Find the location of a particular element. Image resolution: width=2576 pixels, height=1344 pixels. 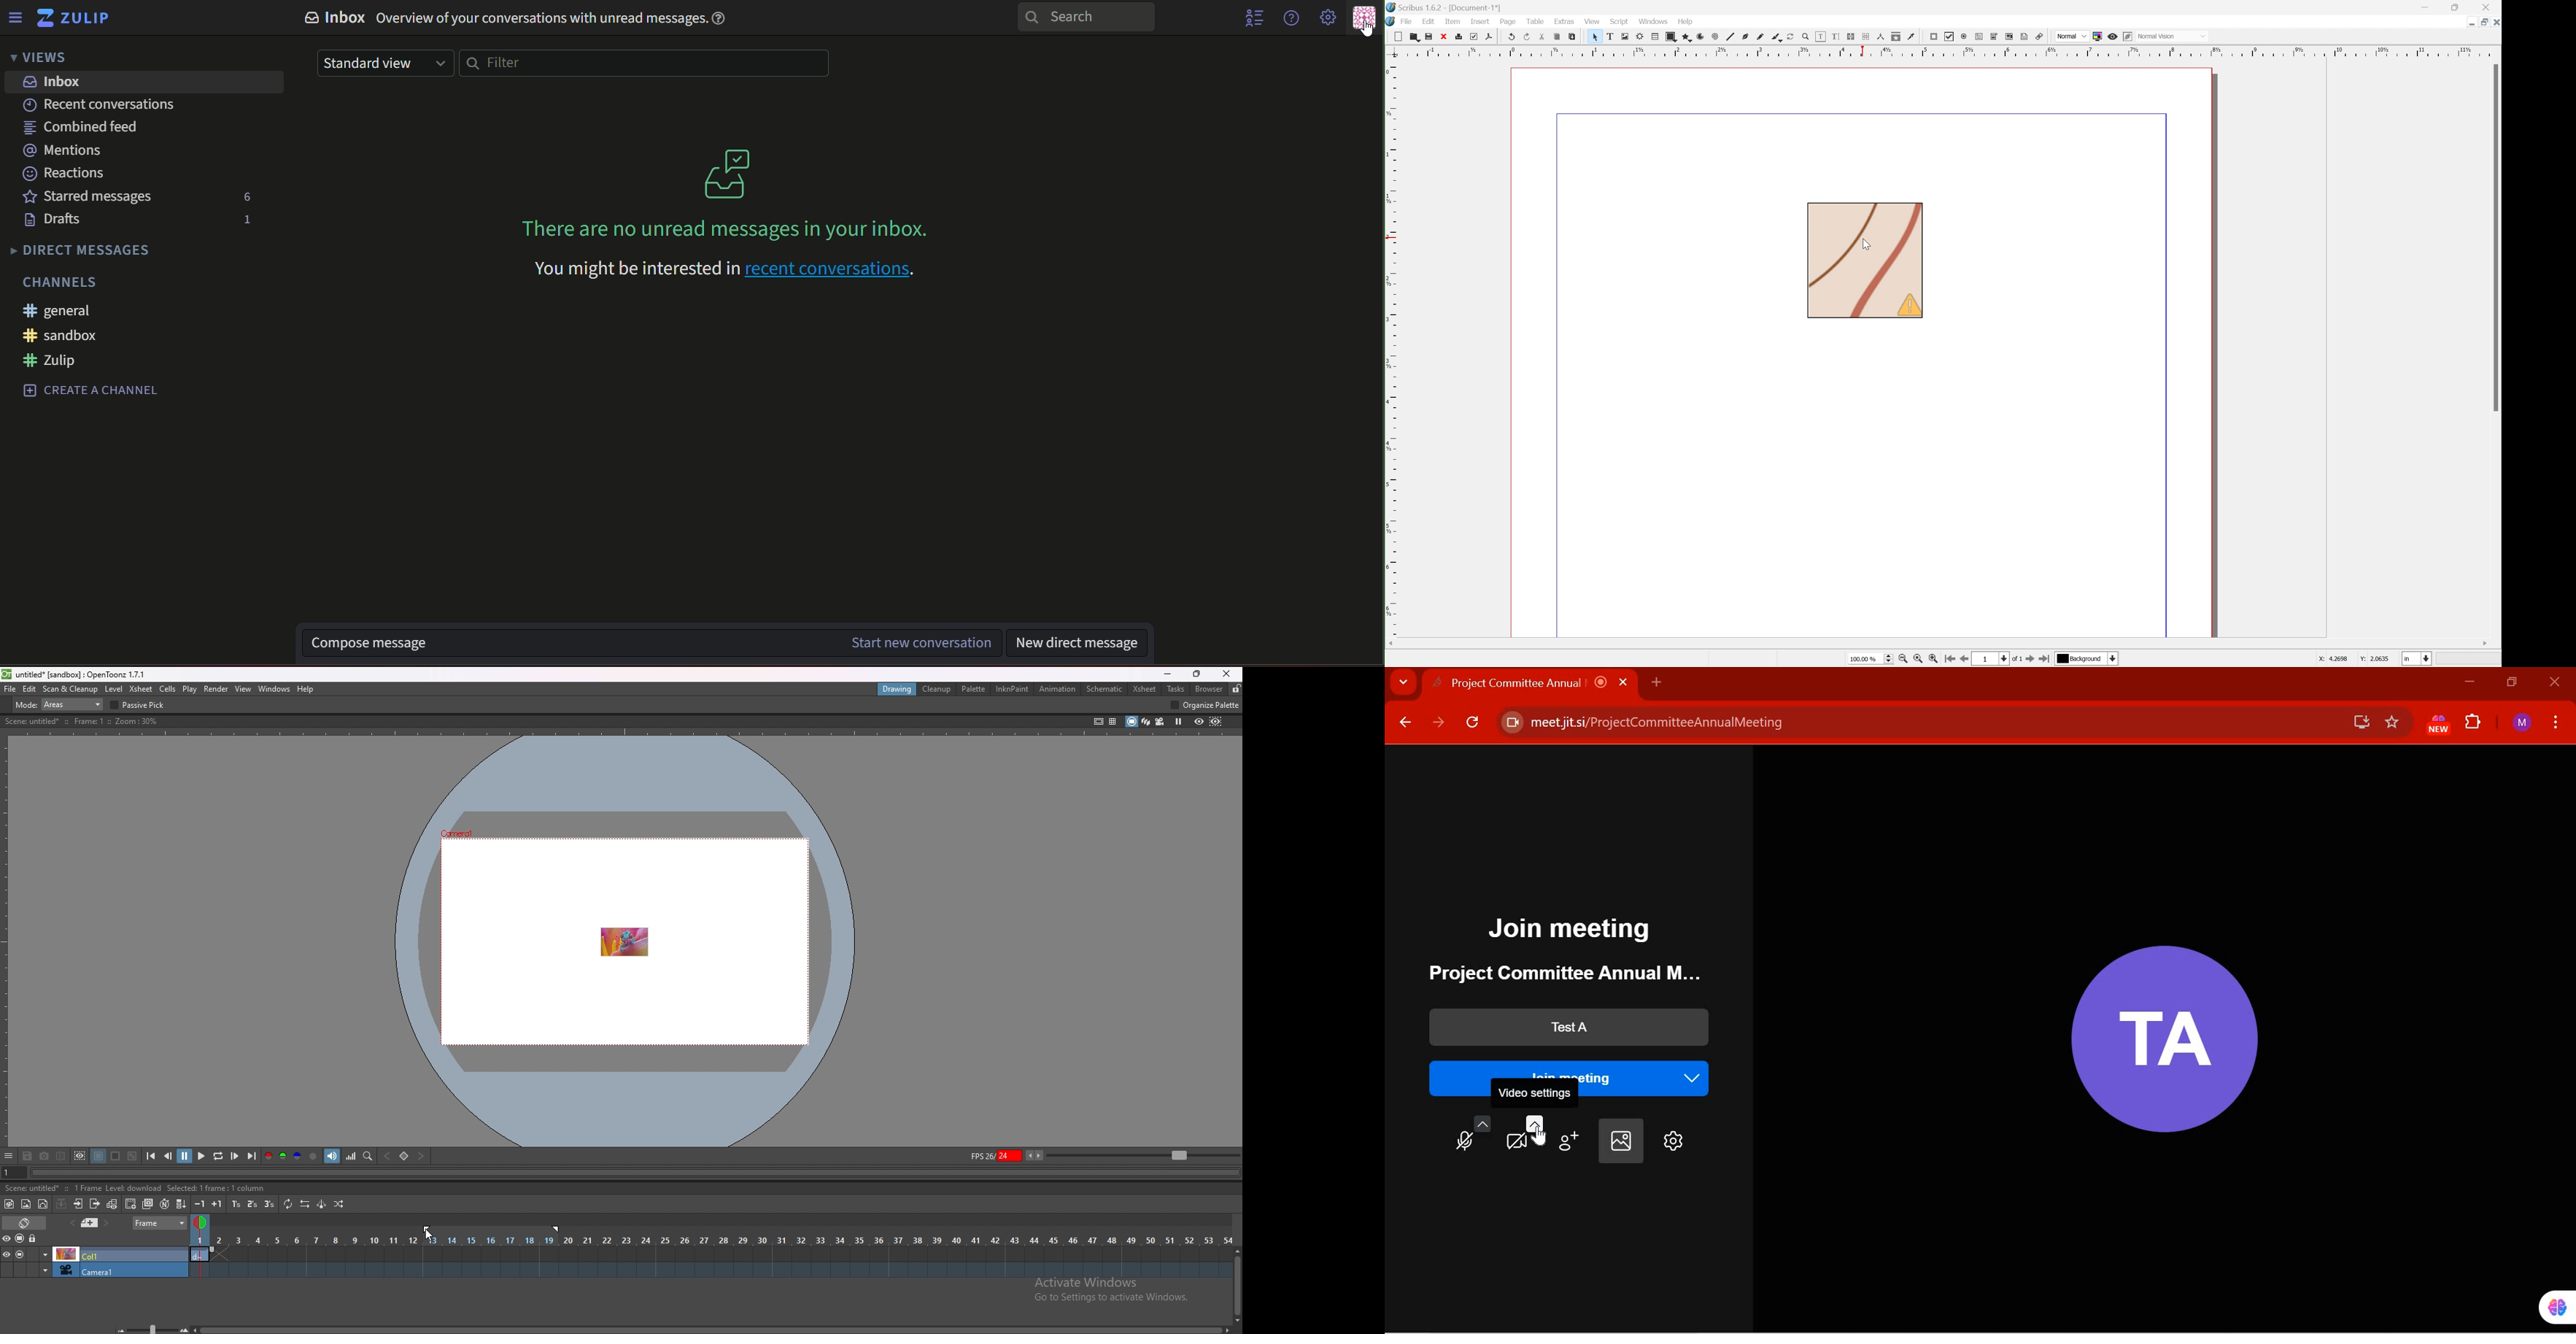

next frame is located at coordinates (236, 1156).